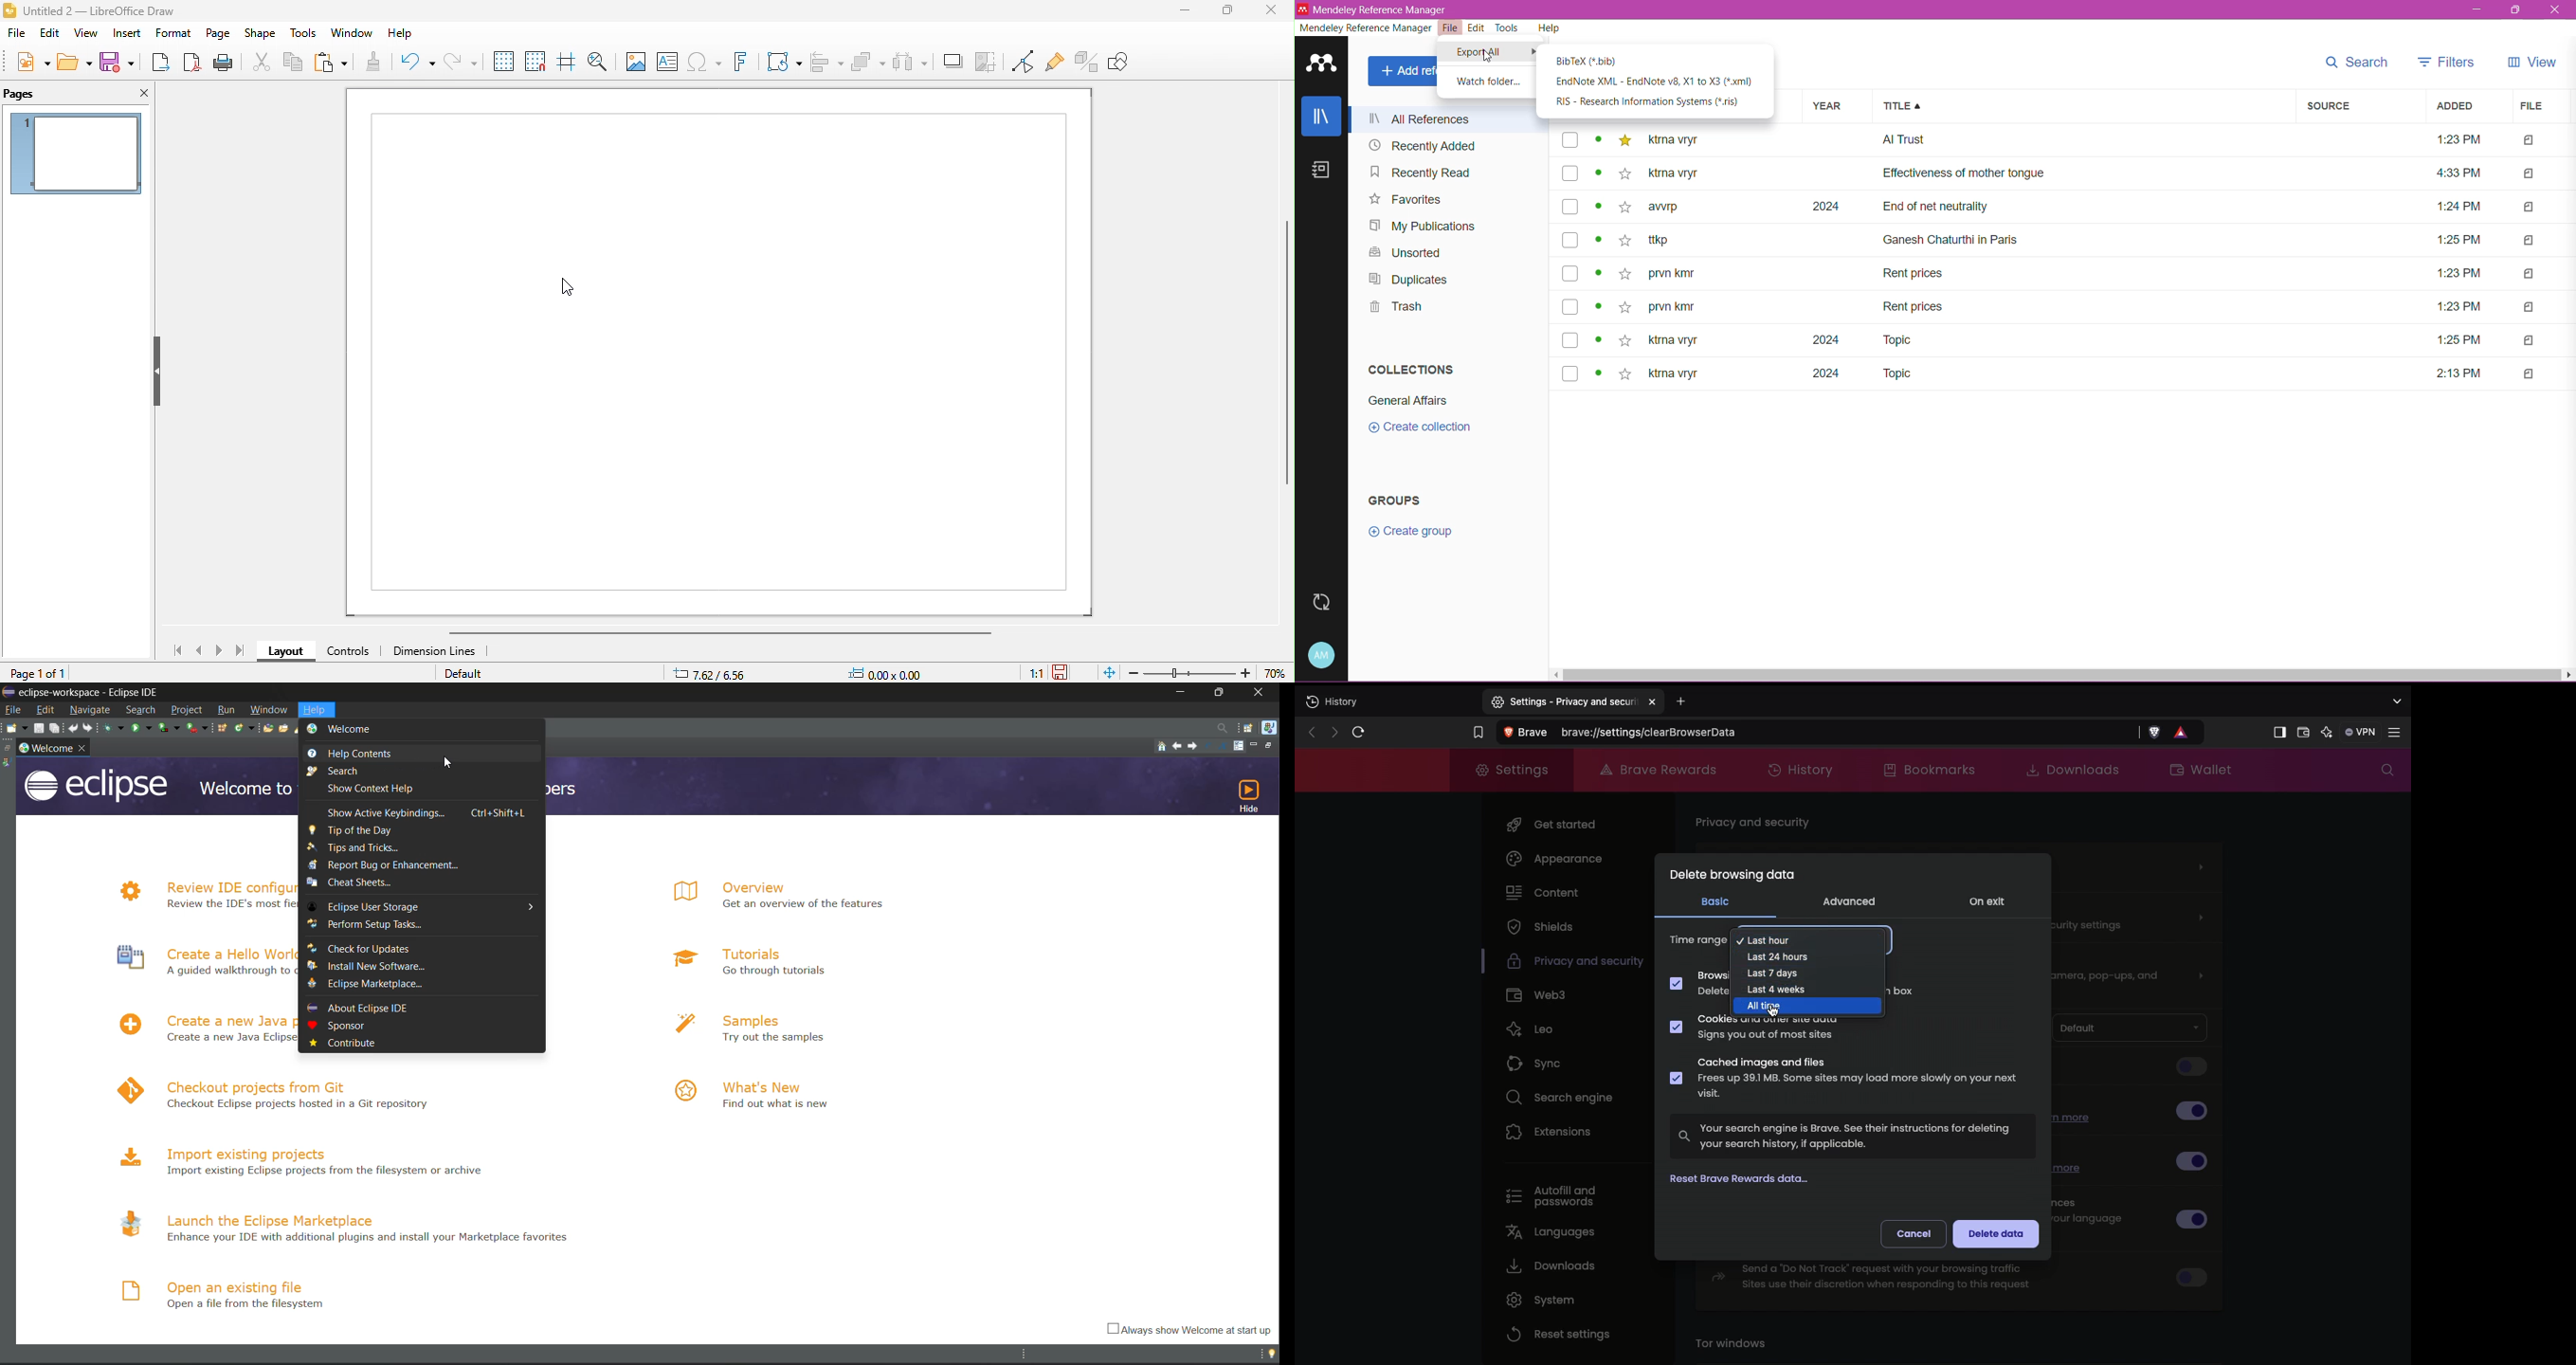 The width and height of the screenshot is (2576, 1372). What do you see at coordinates (295, 64) in the screenshot?
I see `copy` at bounding box center [295, 64].